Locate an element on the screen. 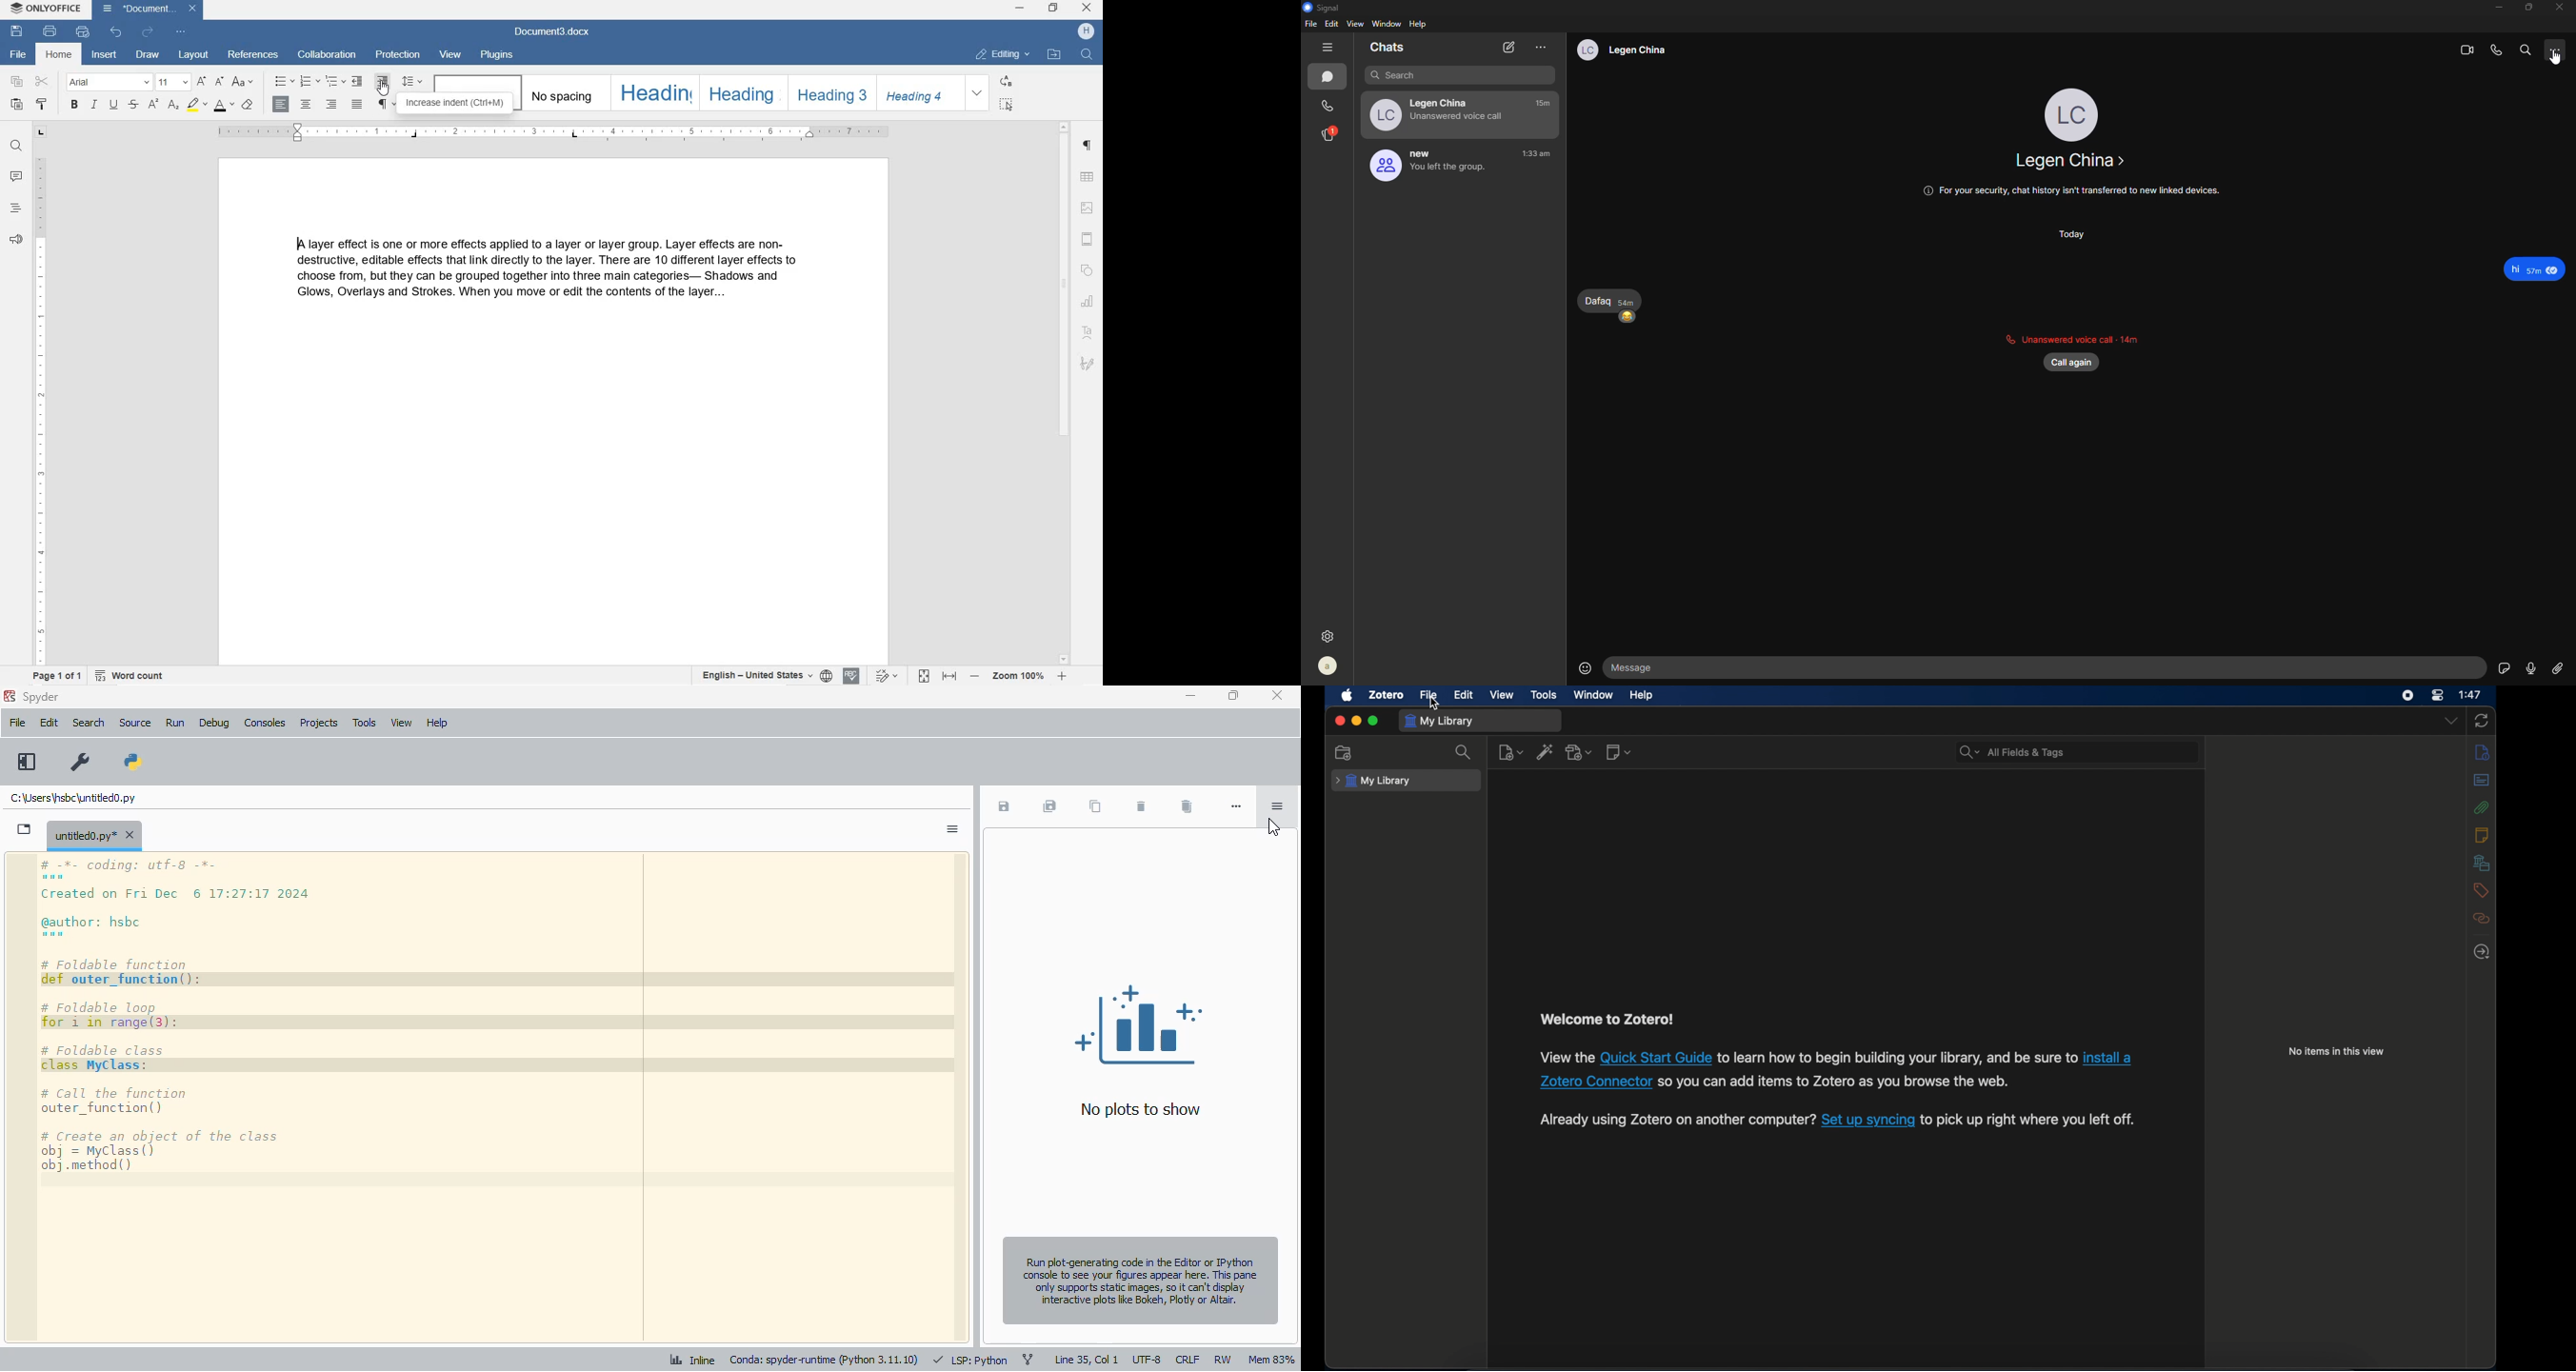 The height and width of the screenshot is (1372, 2576). ® Legen China is located at coordinates (1618, 50).